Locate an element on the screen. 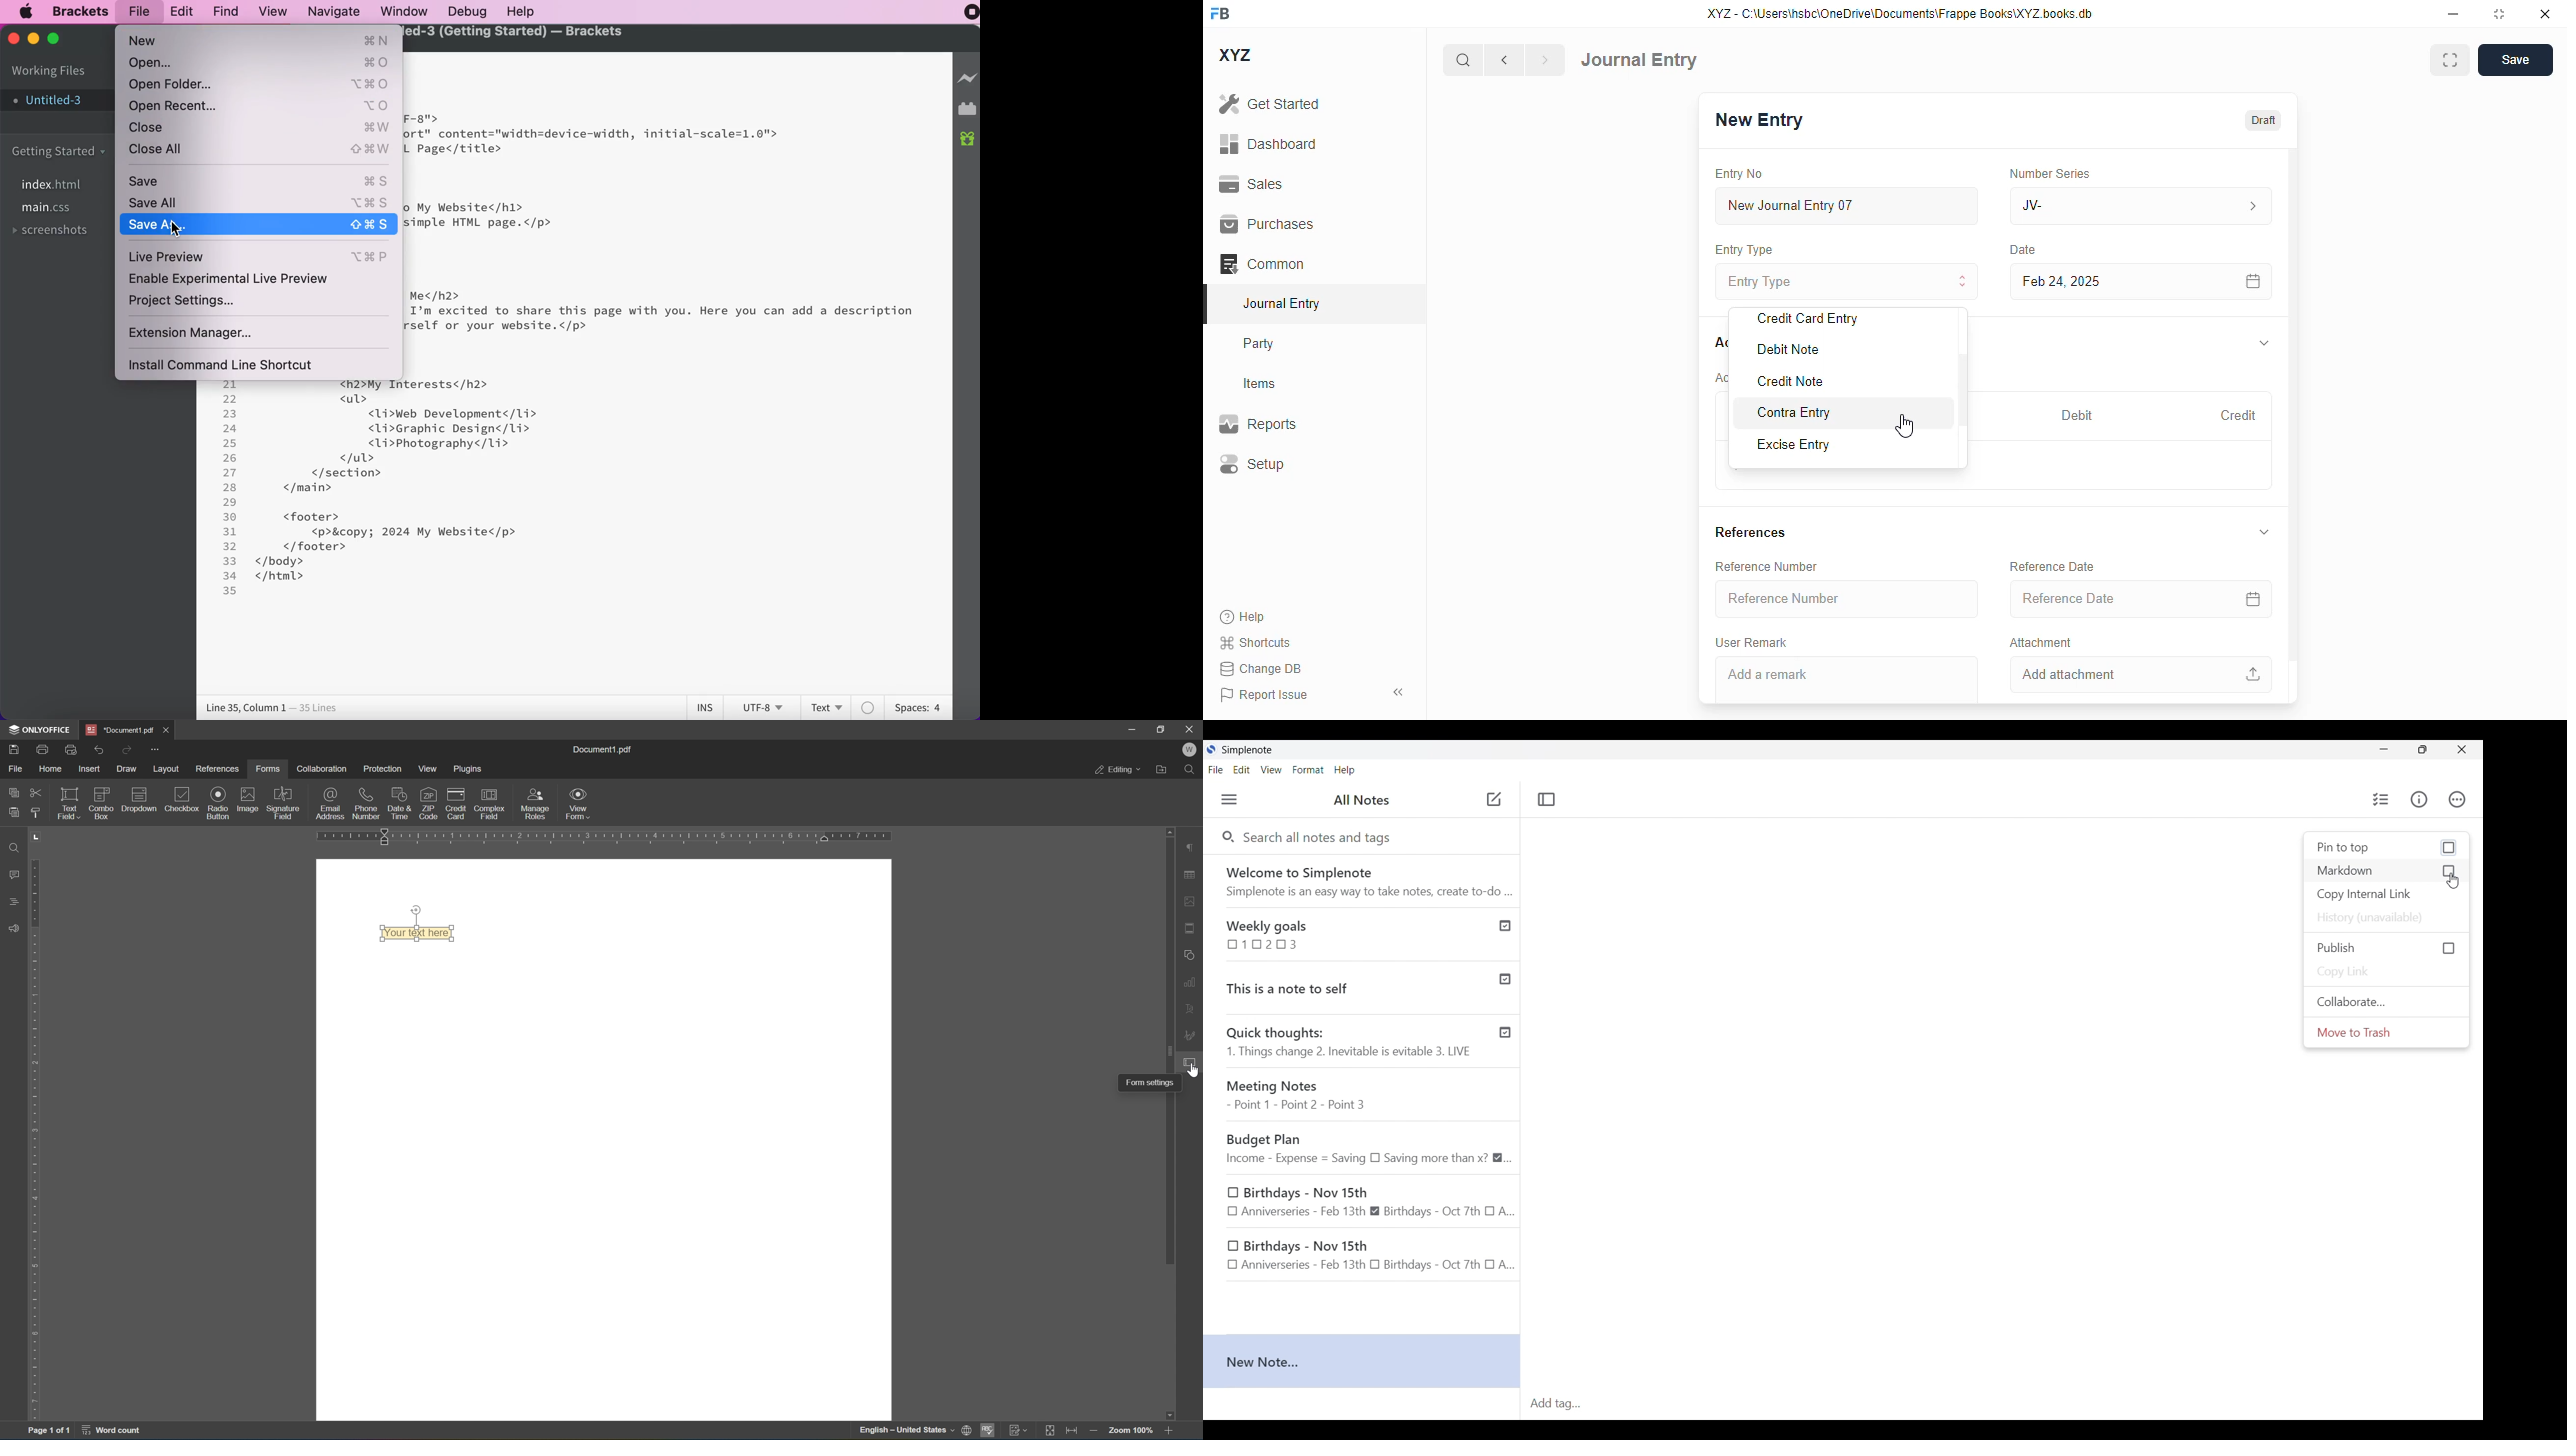  Copy internal link is located at coordinates (2386, 895).